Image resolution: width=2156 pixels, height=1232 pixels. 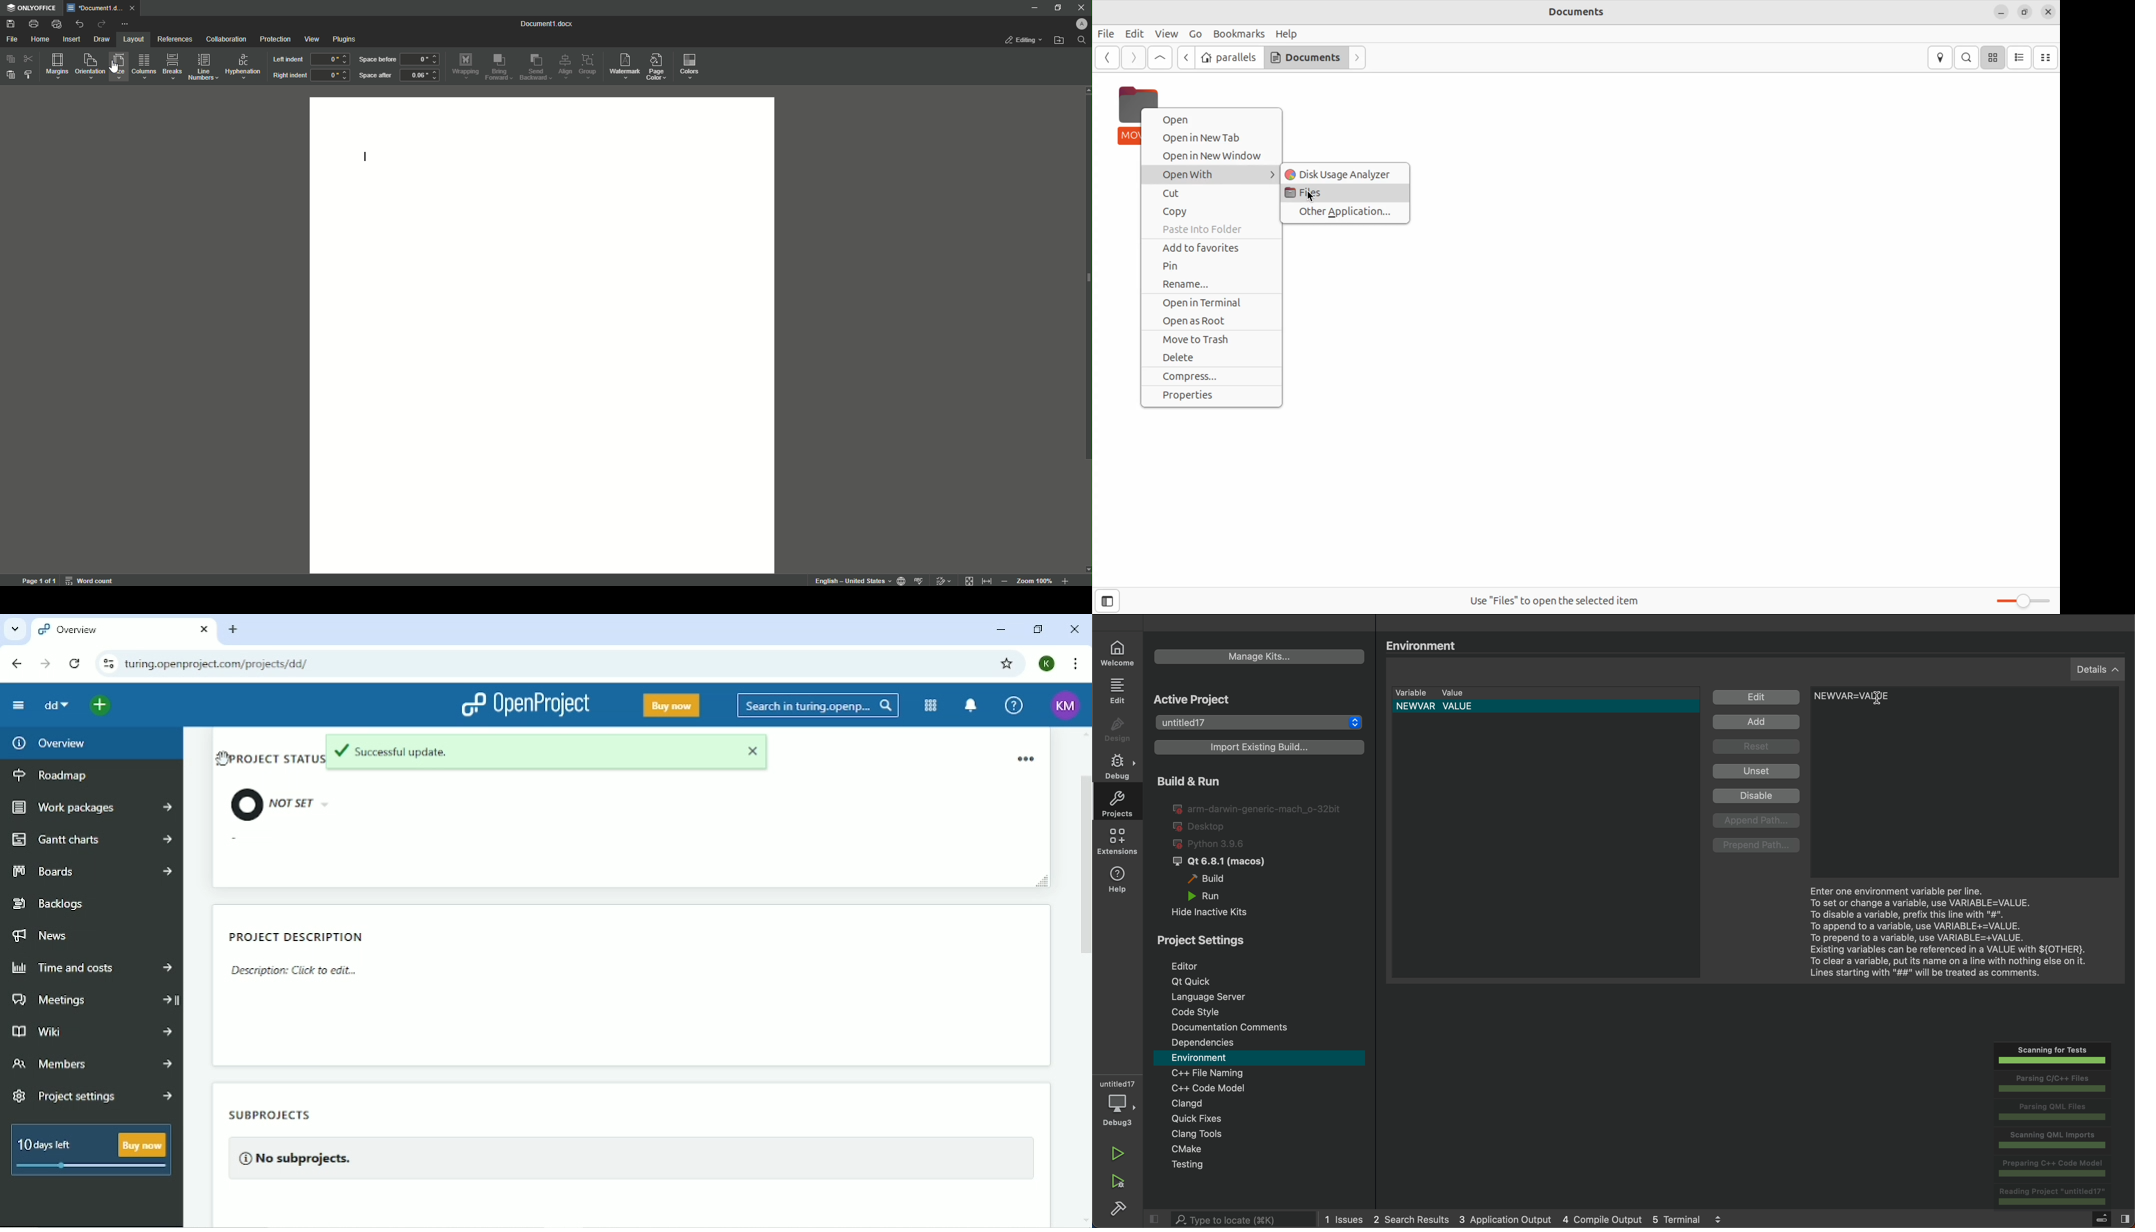 What do you see at coordinates (294, 1141) in the screenshot?
I see `Subprojects` at bounding box center [294, 1141].